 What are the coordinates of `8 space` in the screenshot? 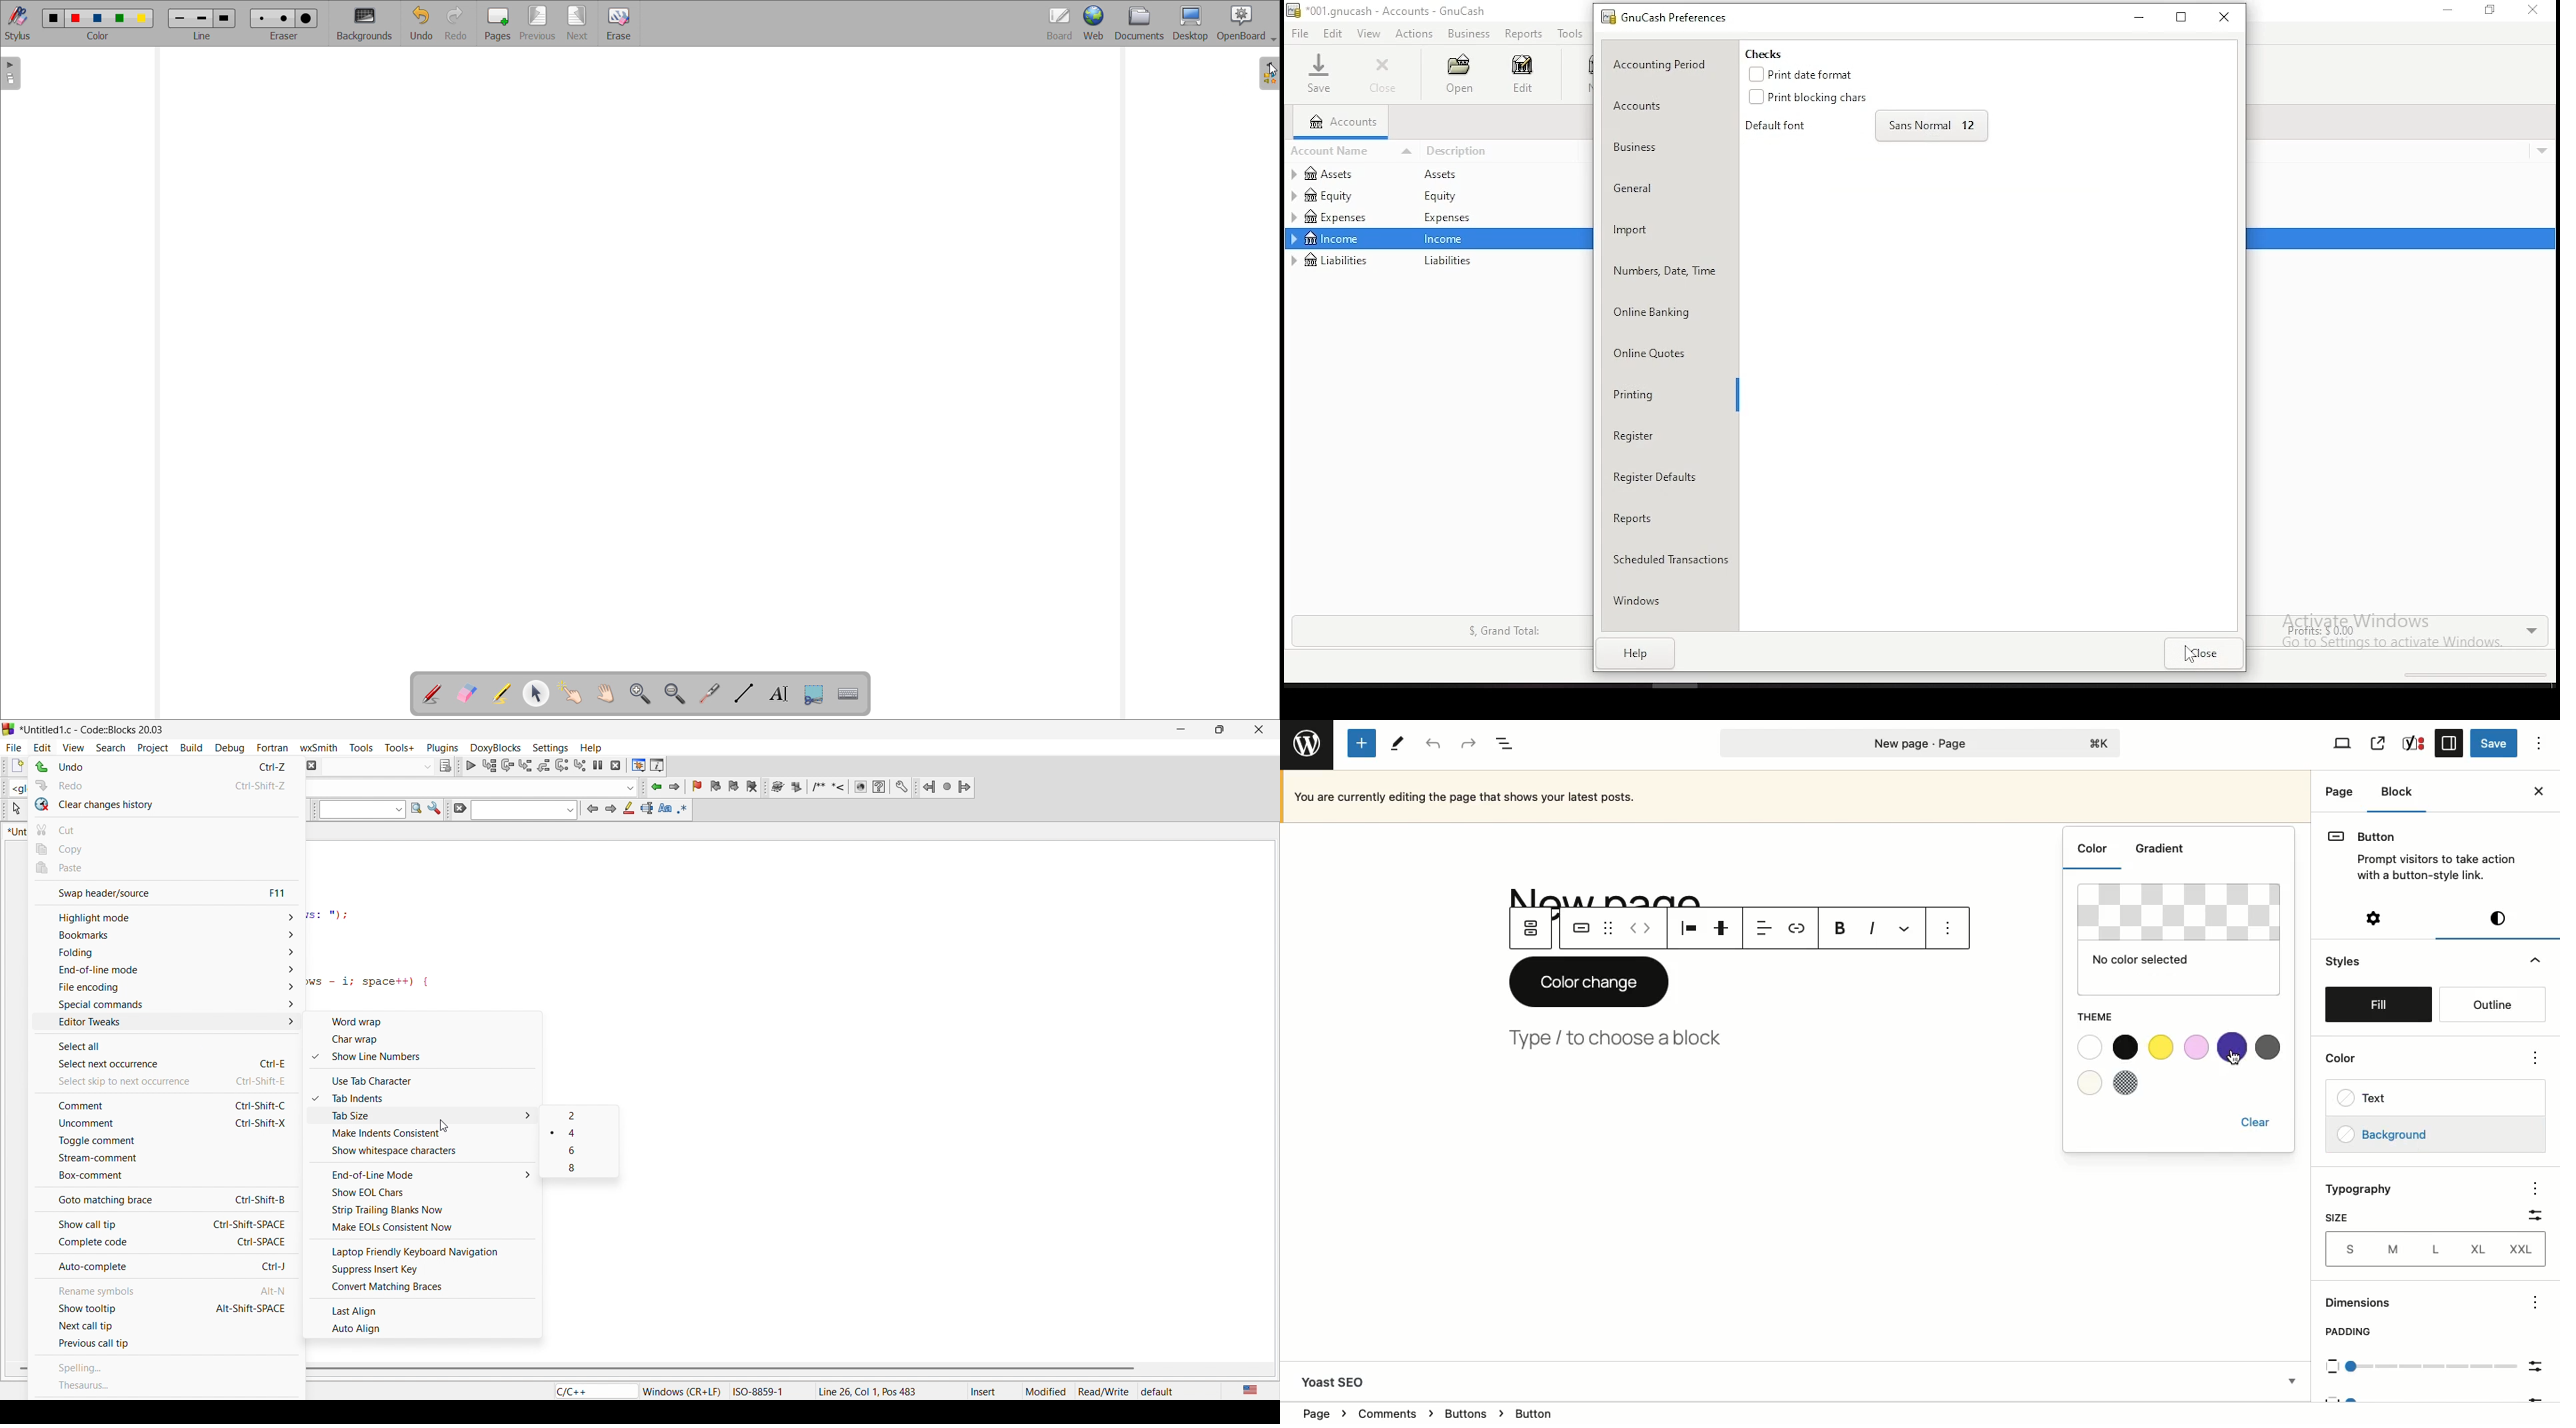 It's located at (583, 1170).